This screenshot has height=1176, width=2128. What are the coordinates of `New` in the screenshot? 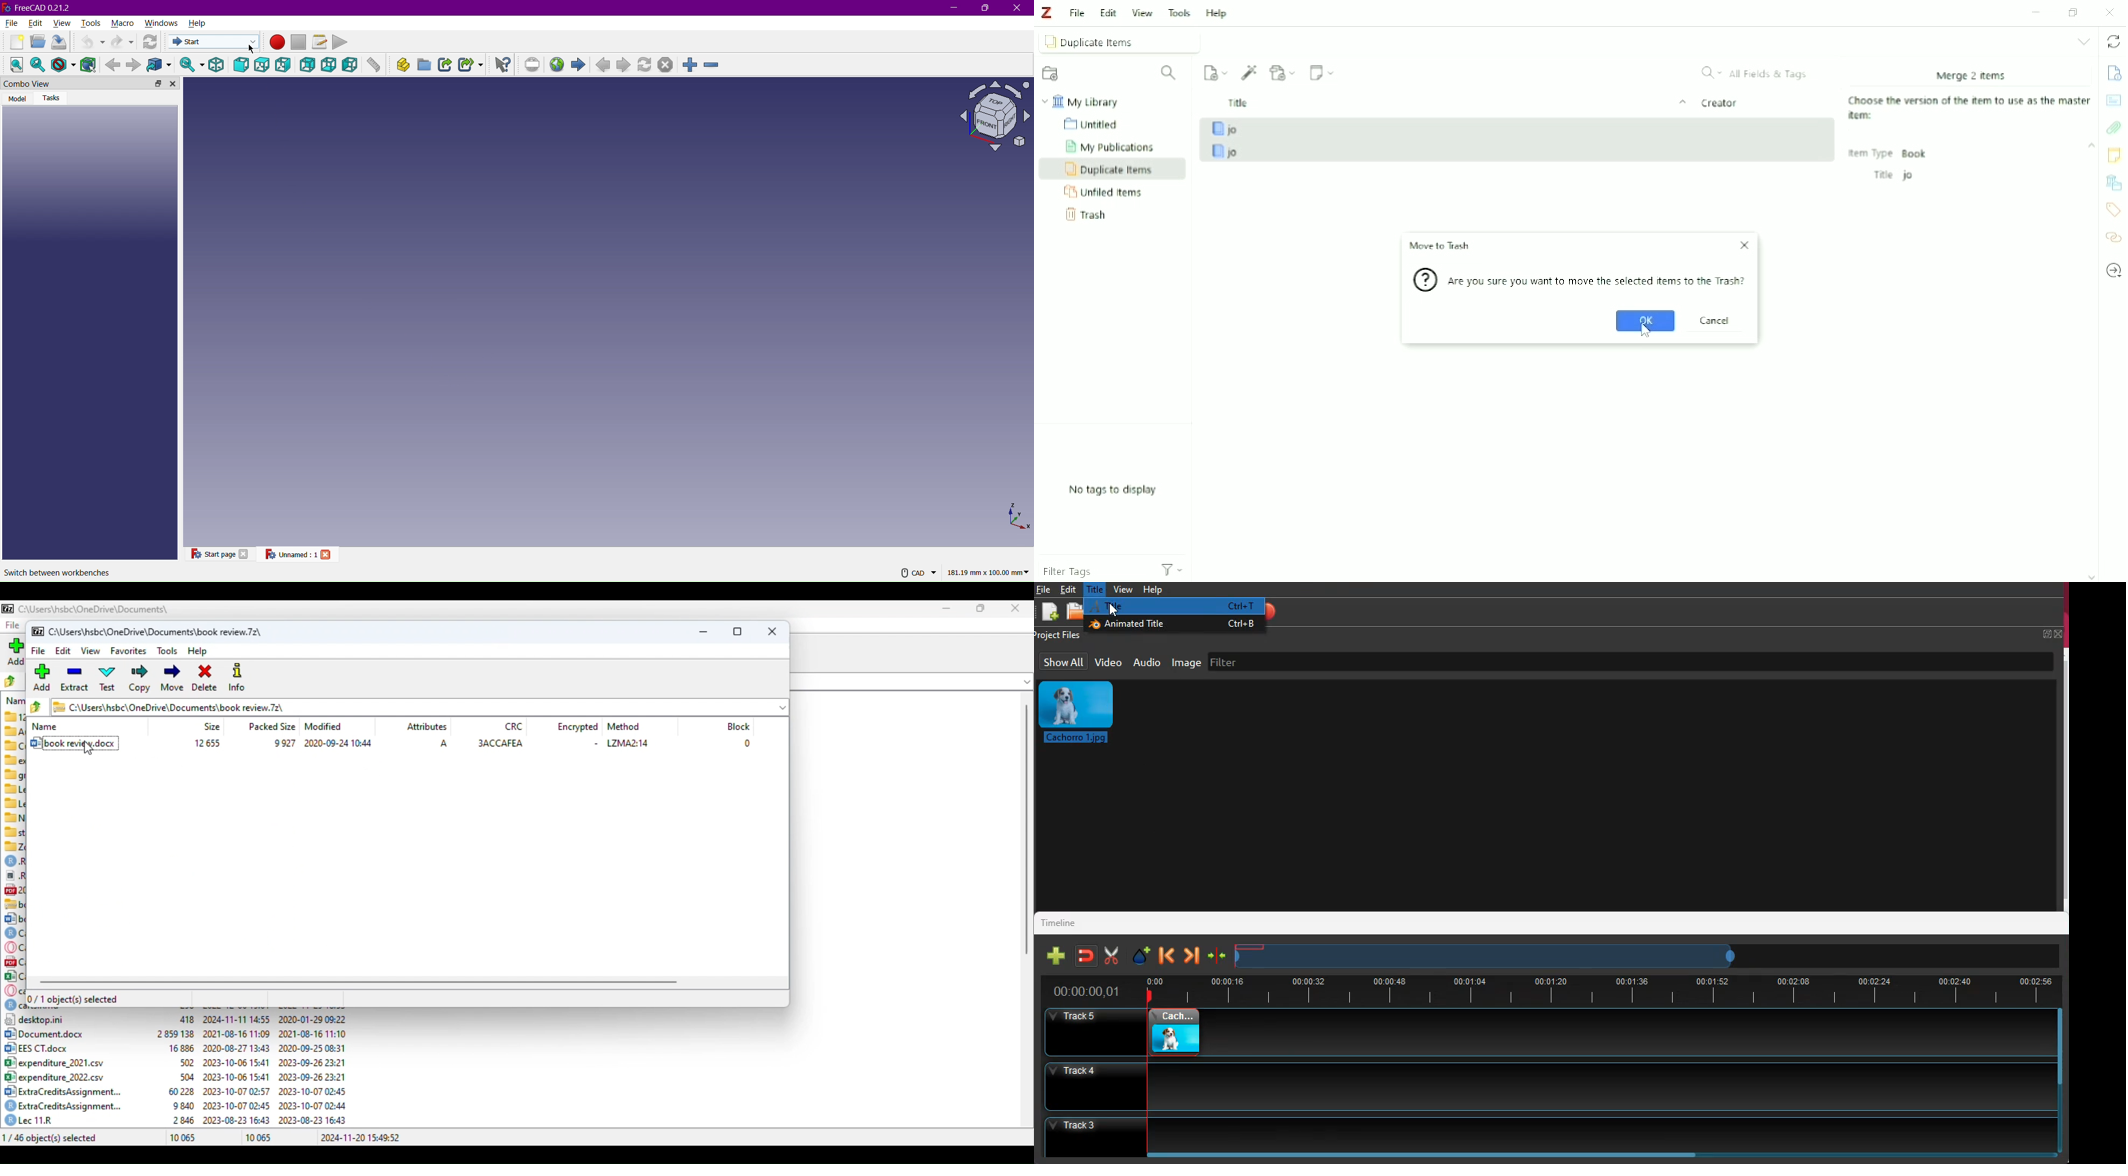 It's located at (15, 41).